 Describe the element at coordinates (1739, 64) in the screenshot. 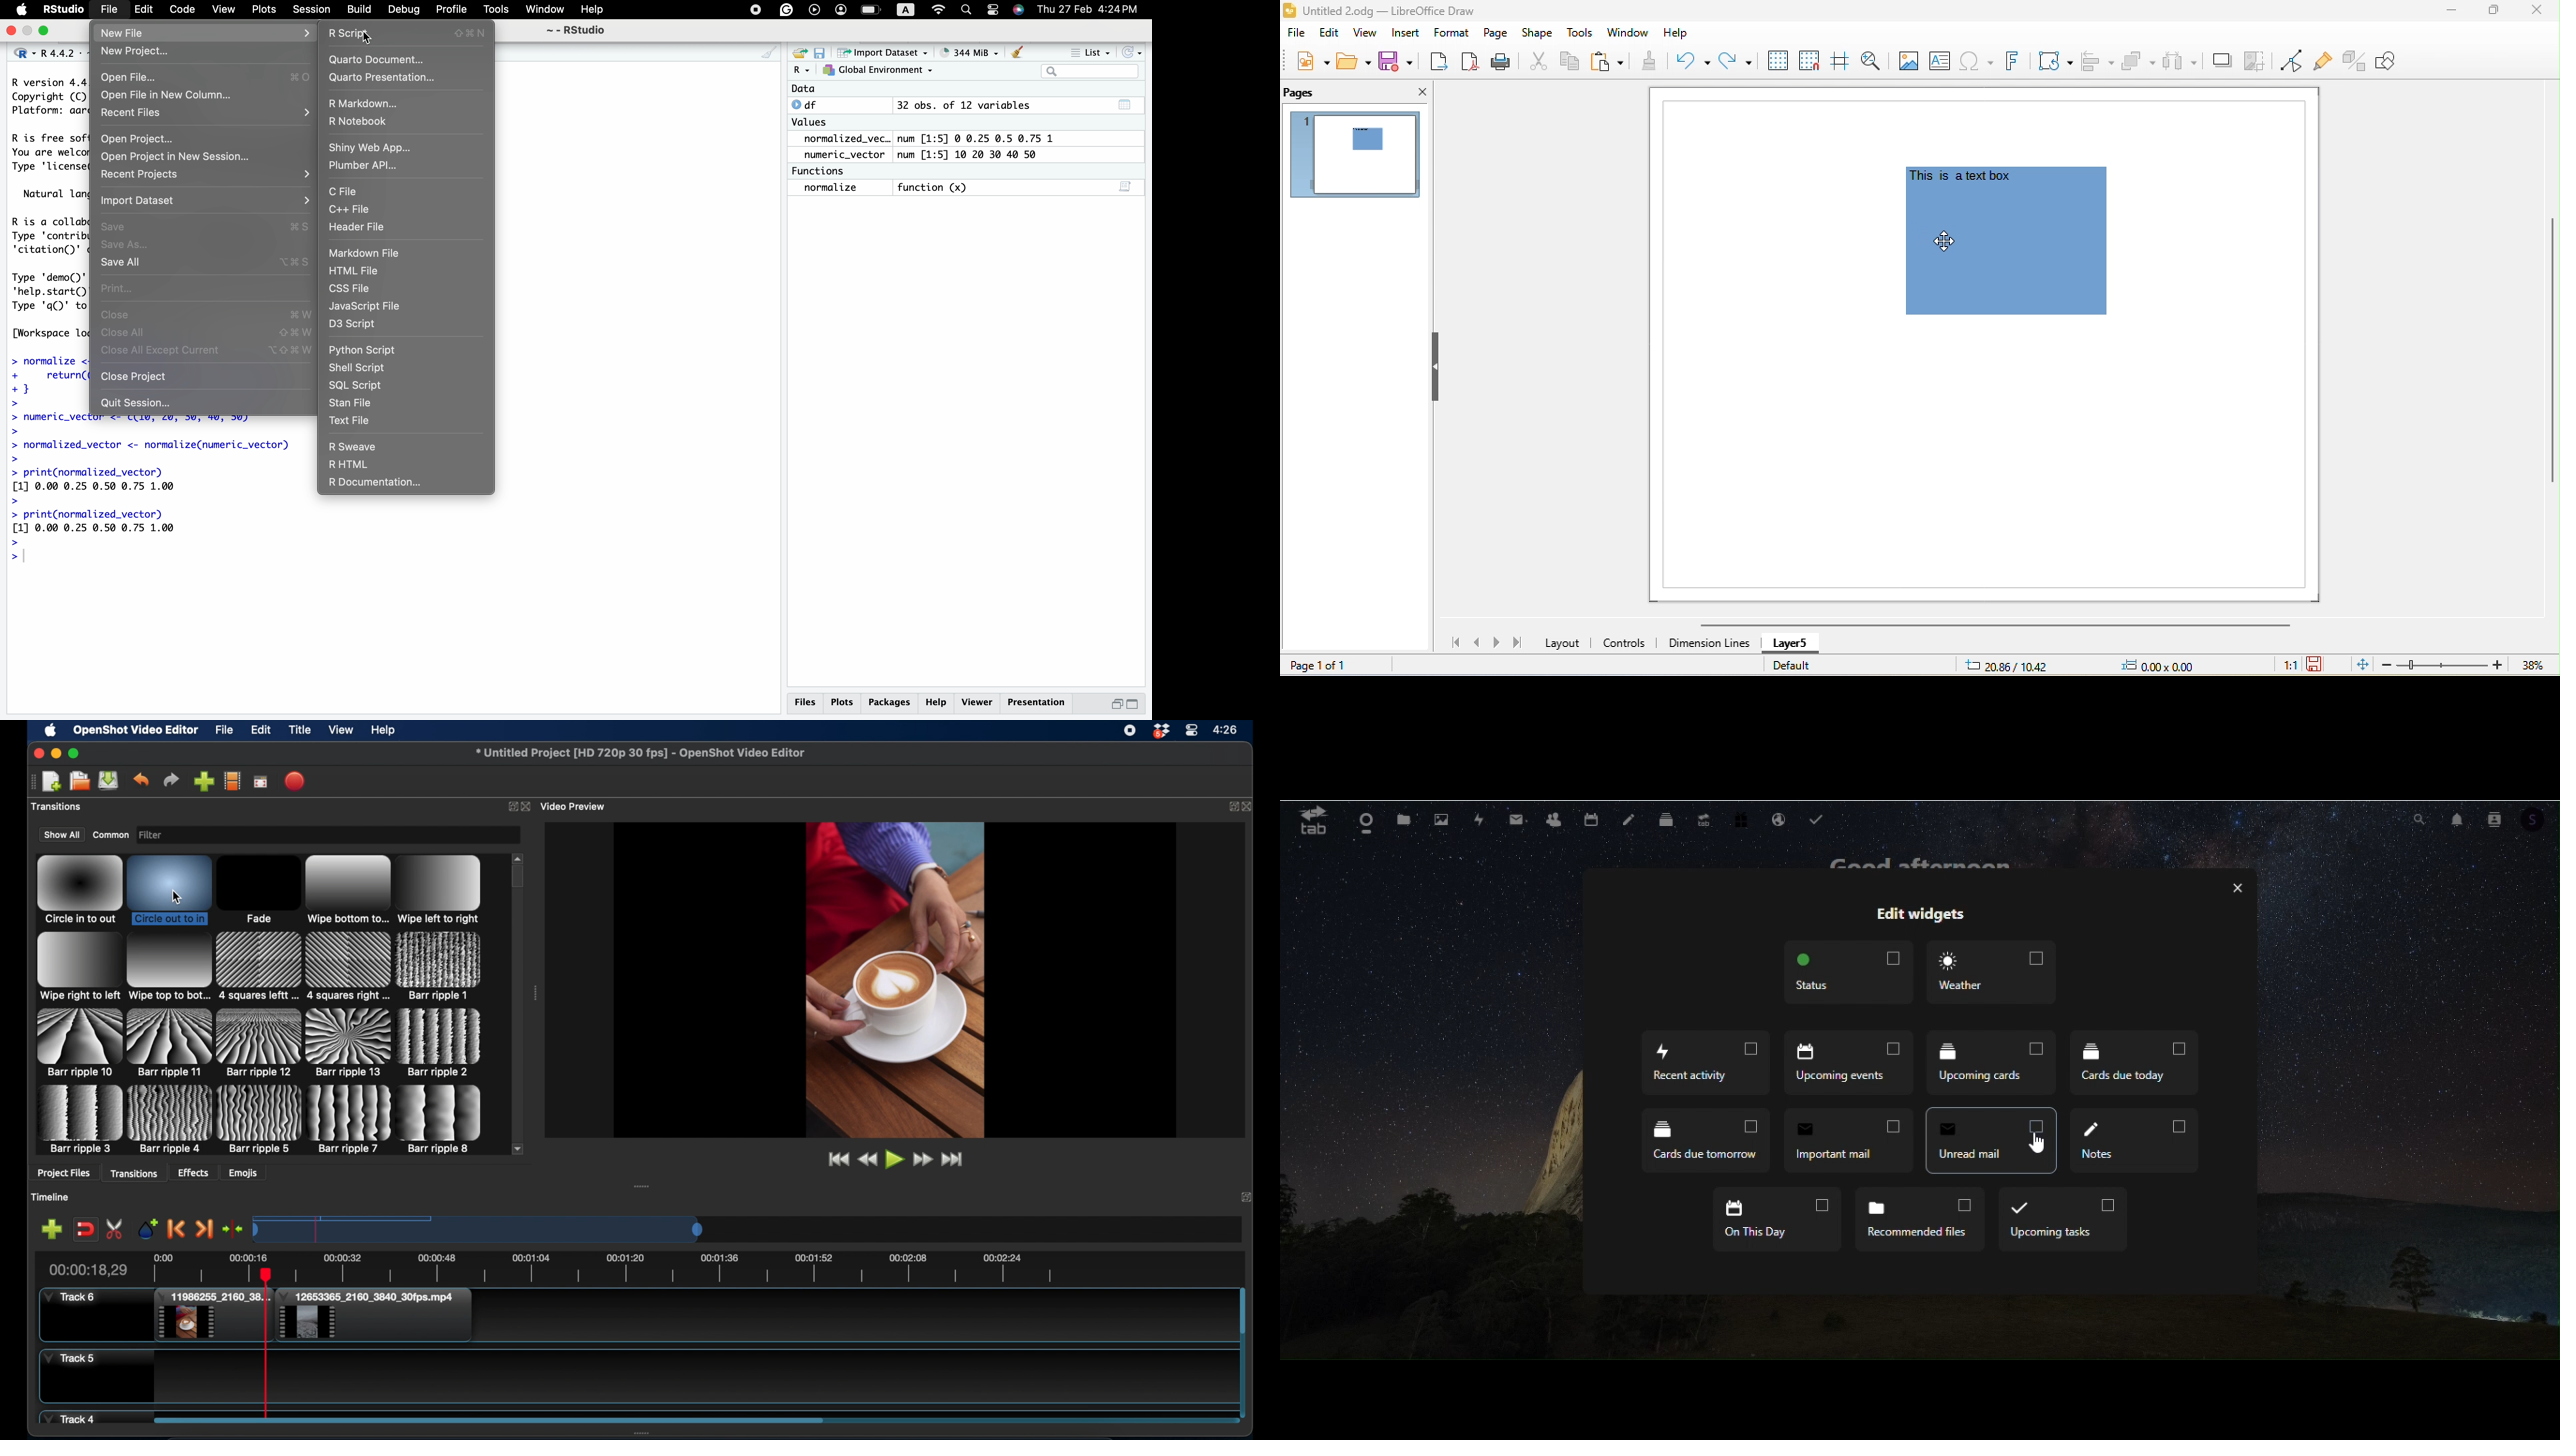

I see `redo` at that location.